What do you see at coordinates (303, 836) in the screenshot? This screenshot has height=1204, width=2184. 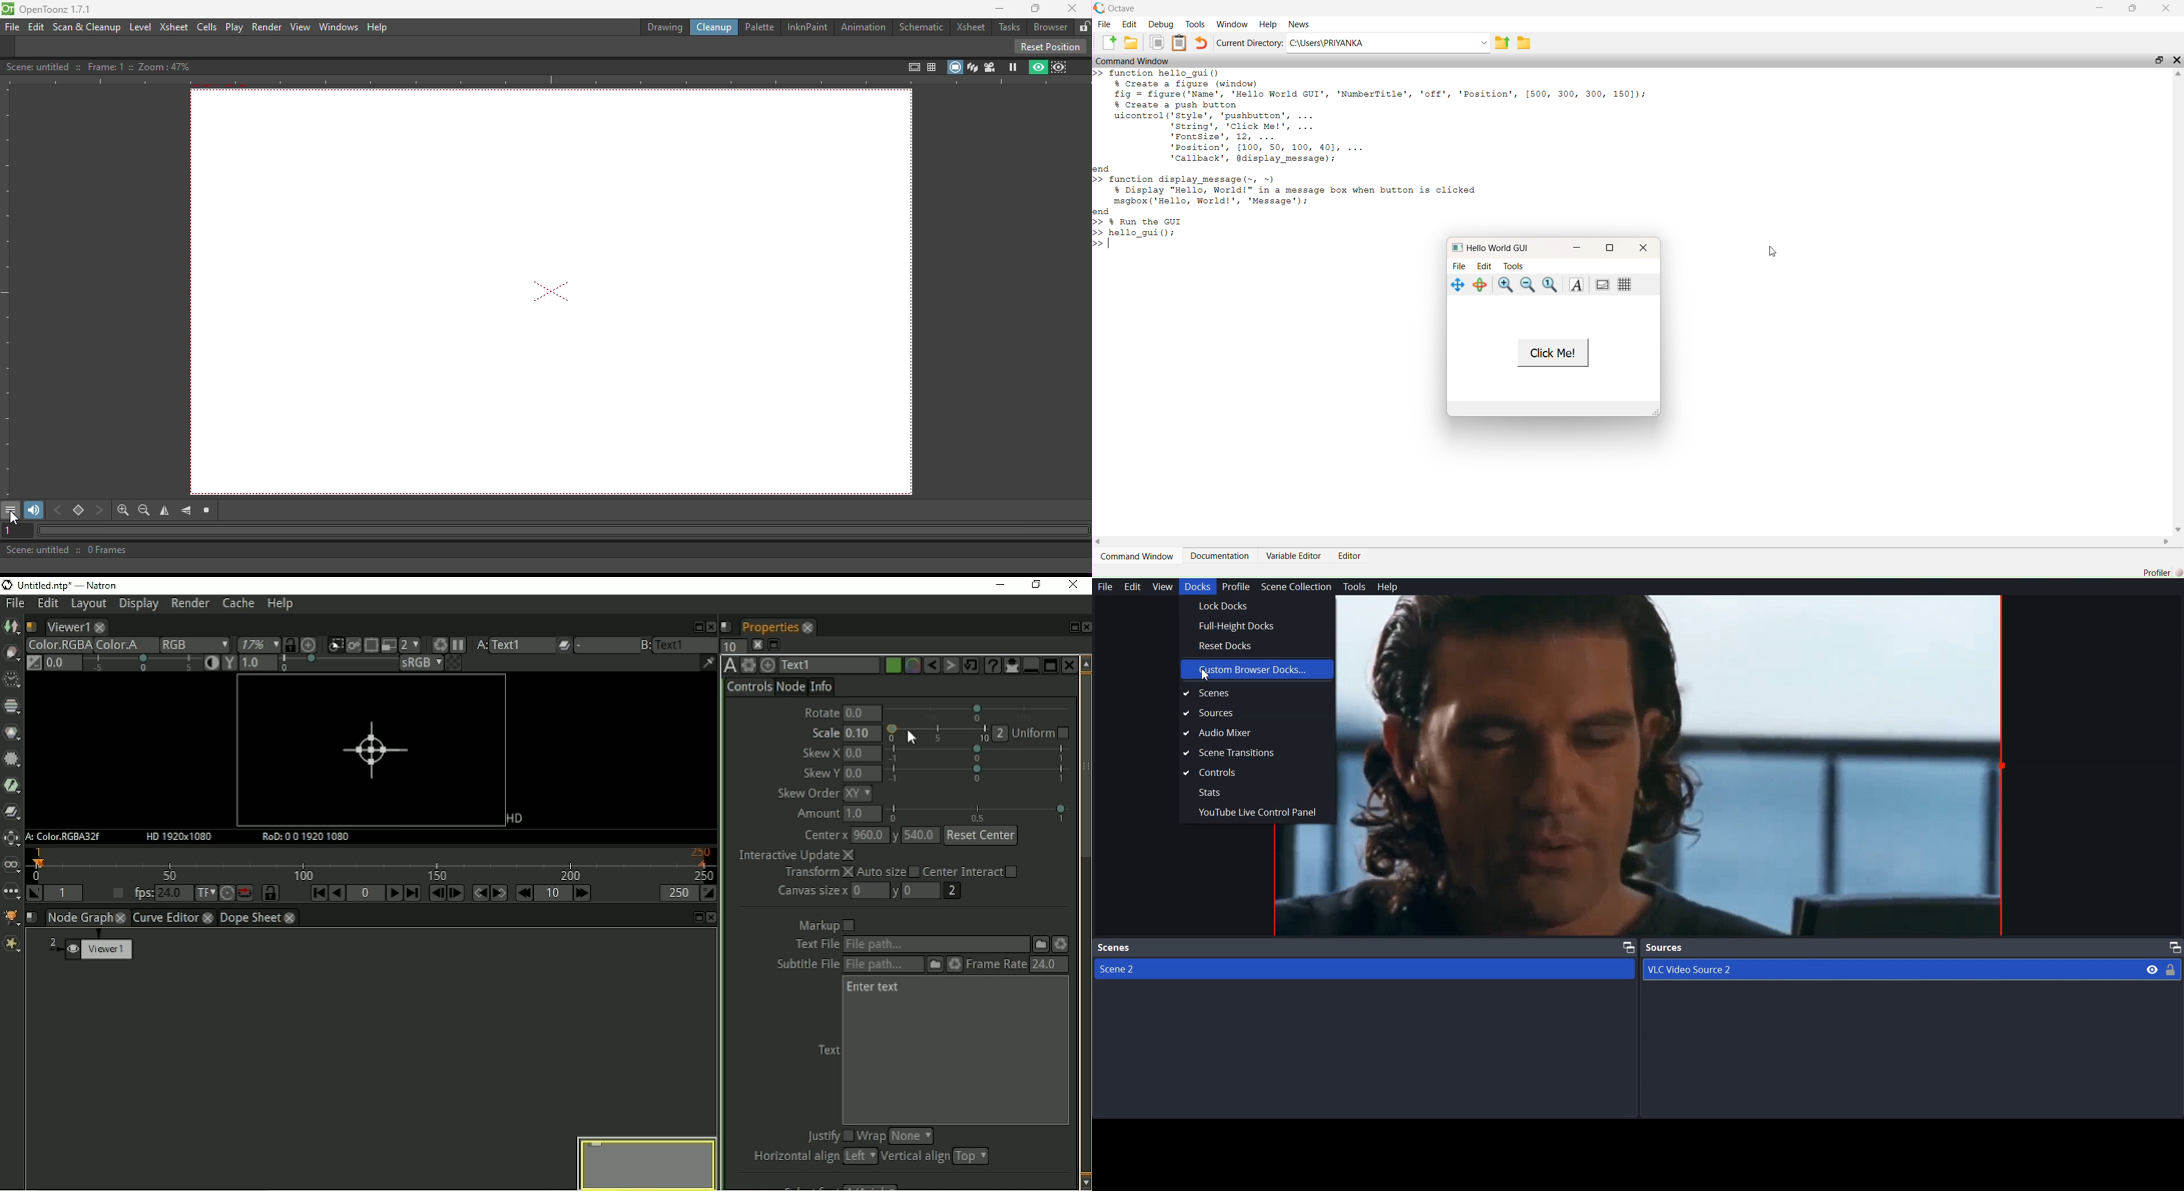 I see `RoD` at bounding box center [303, 836].